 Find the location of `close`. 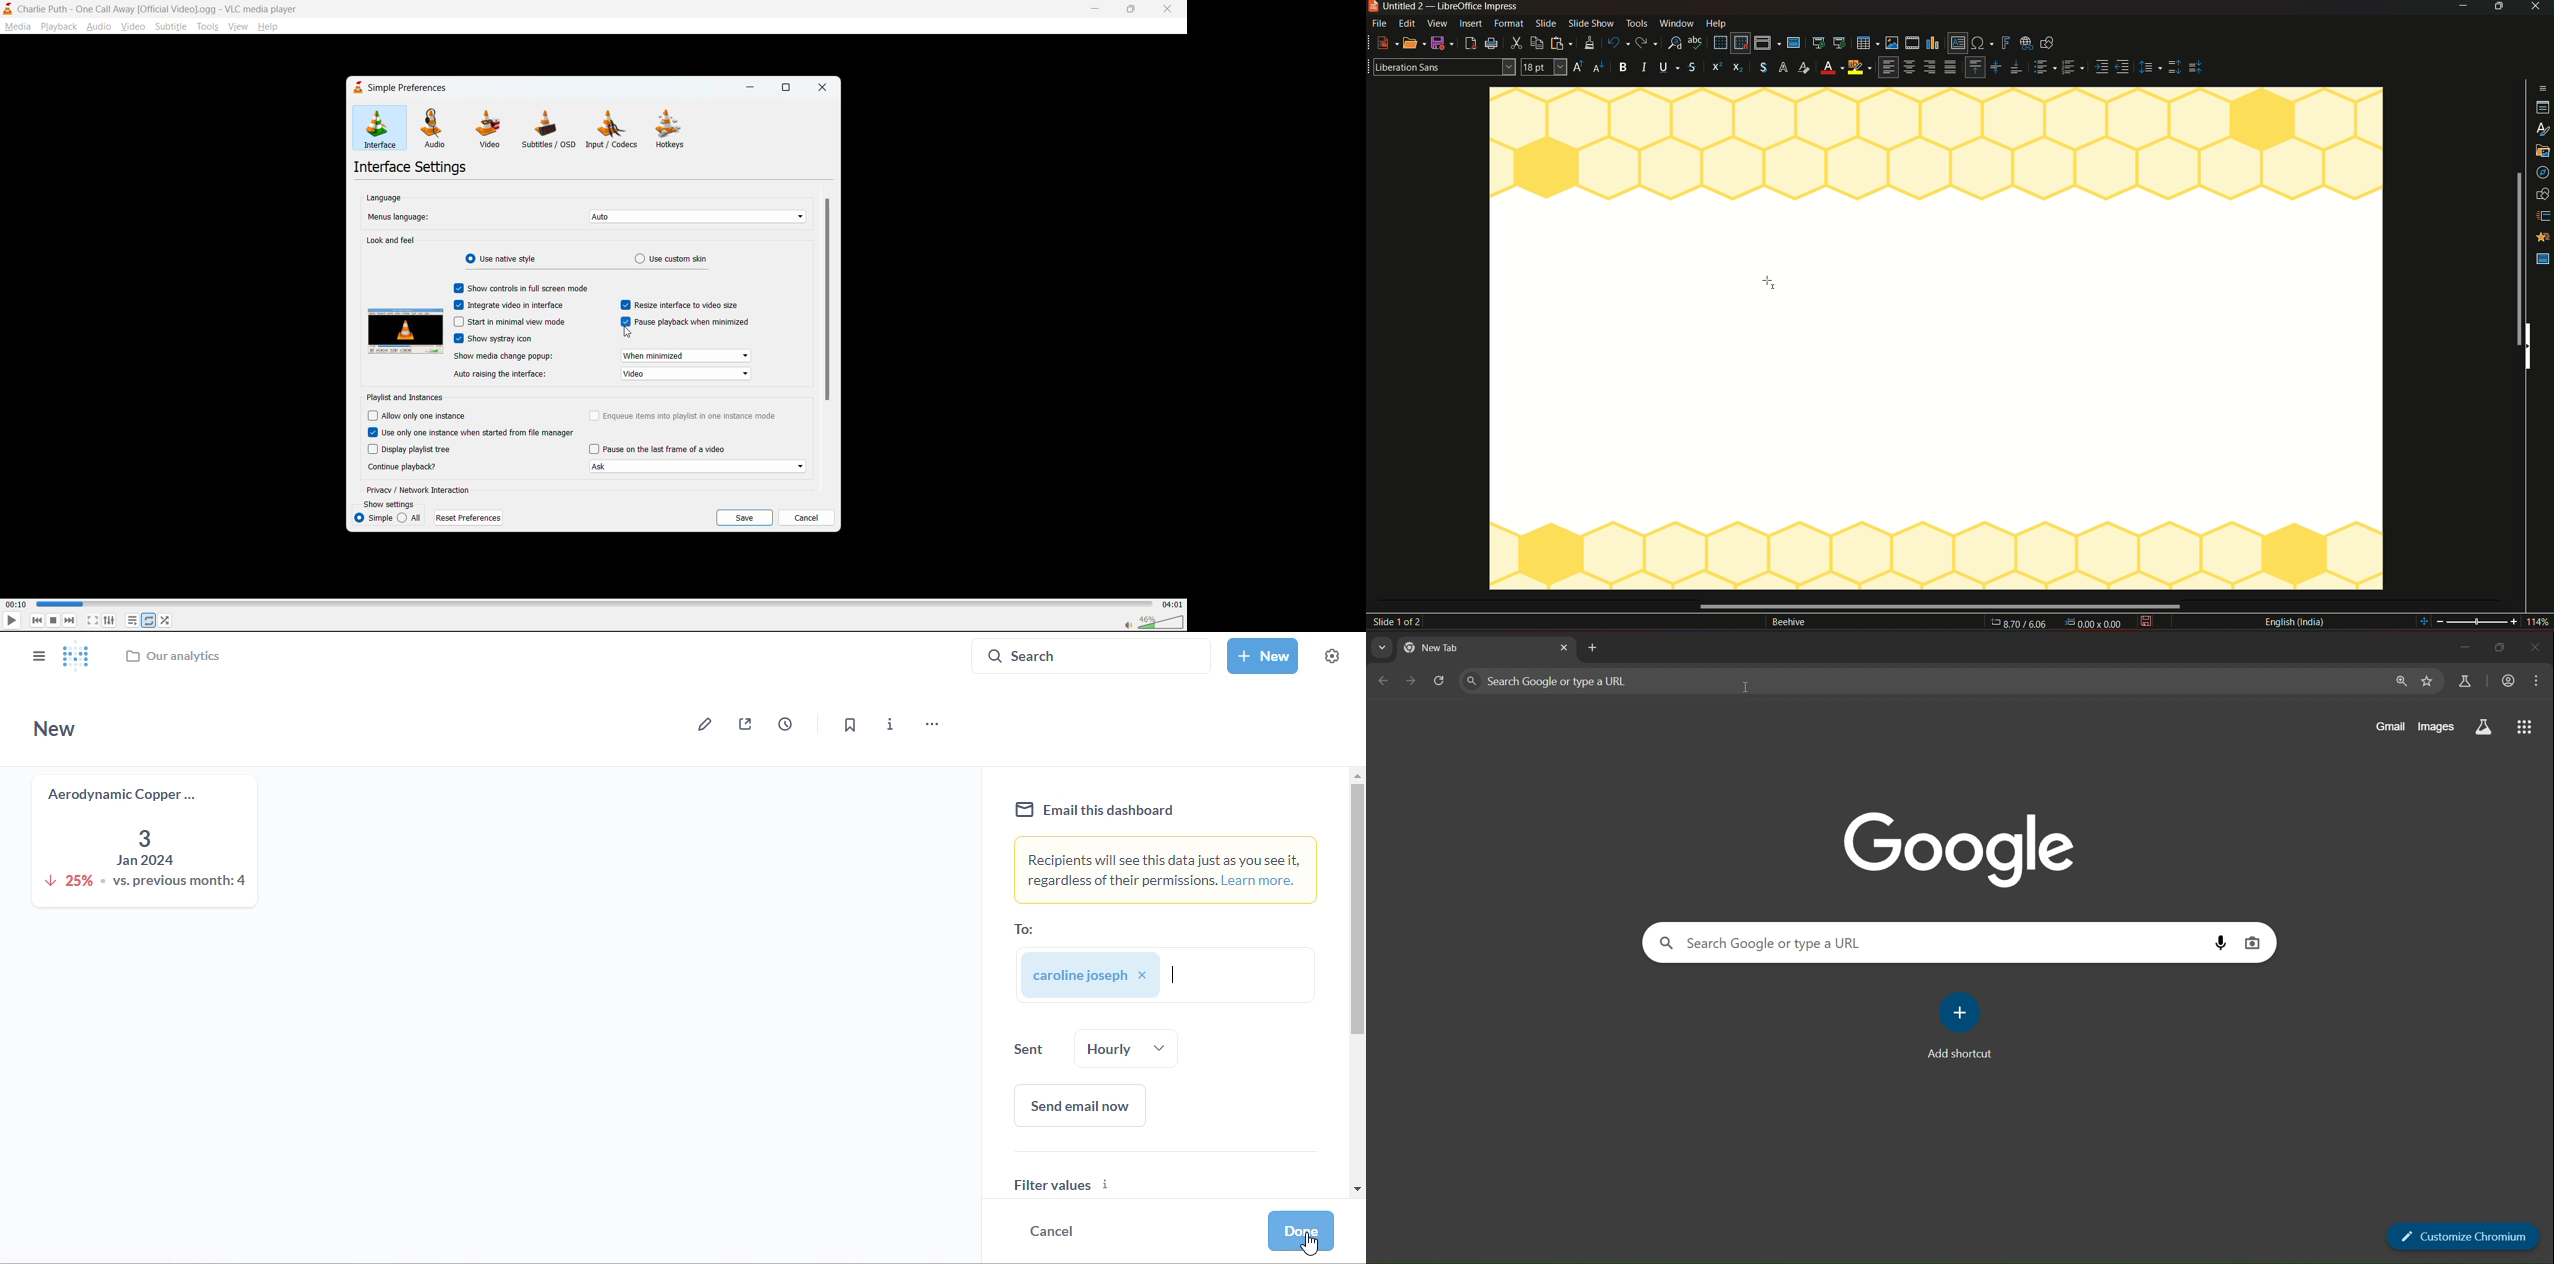

close is located at coordinates (2535, 7).